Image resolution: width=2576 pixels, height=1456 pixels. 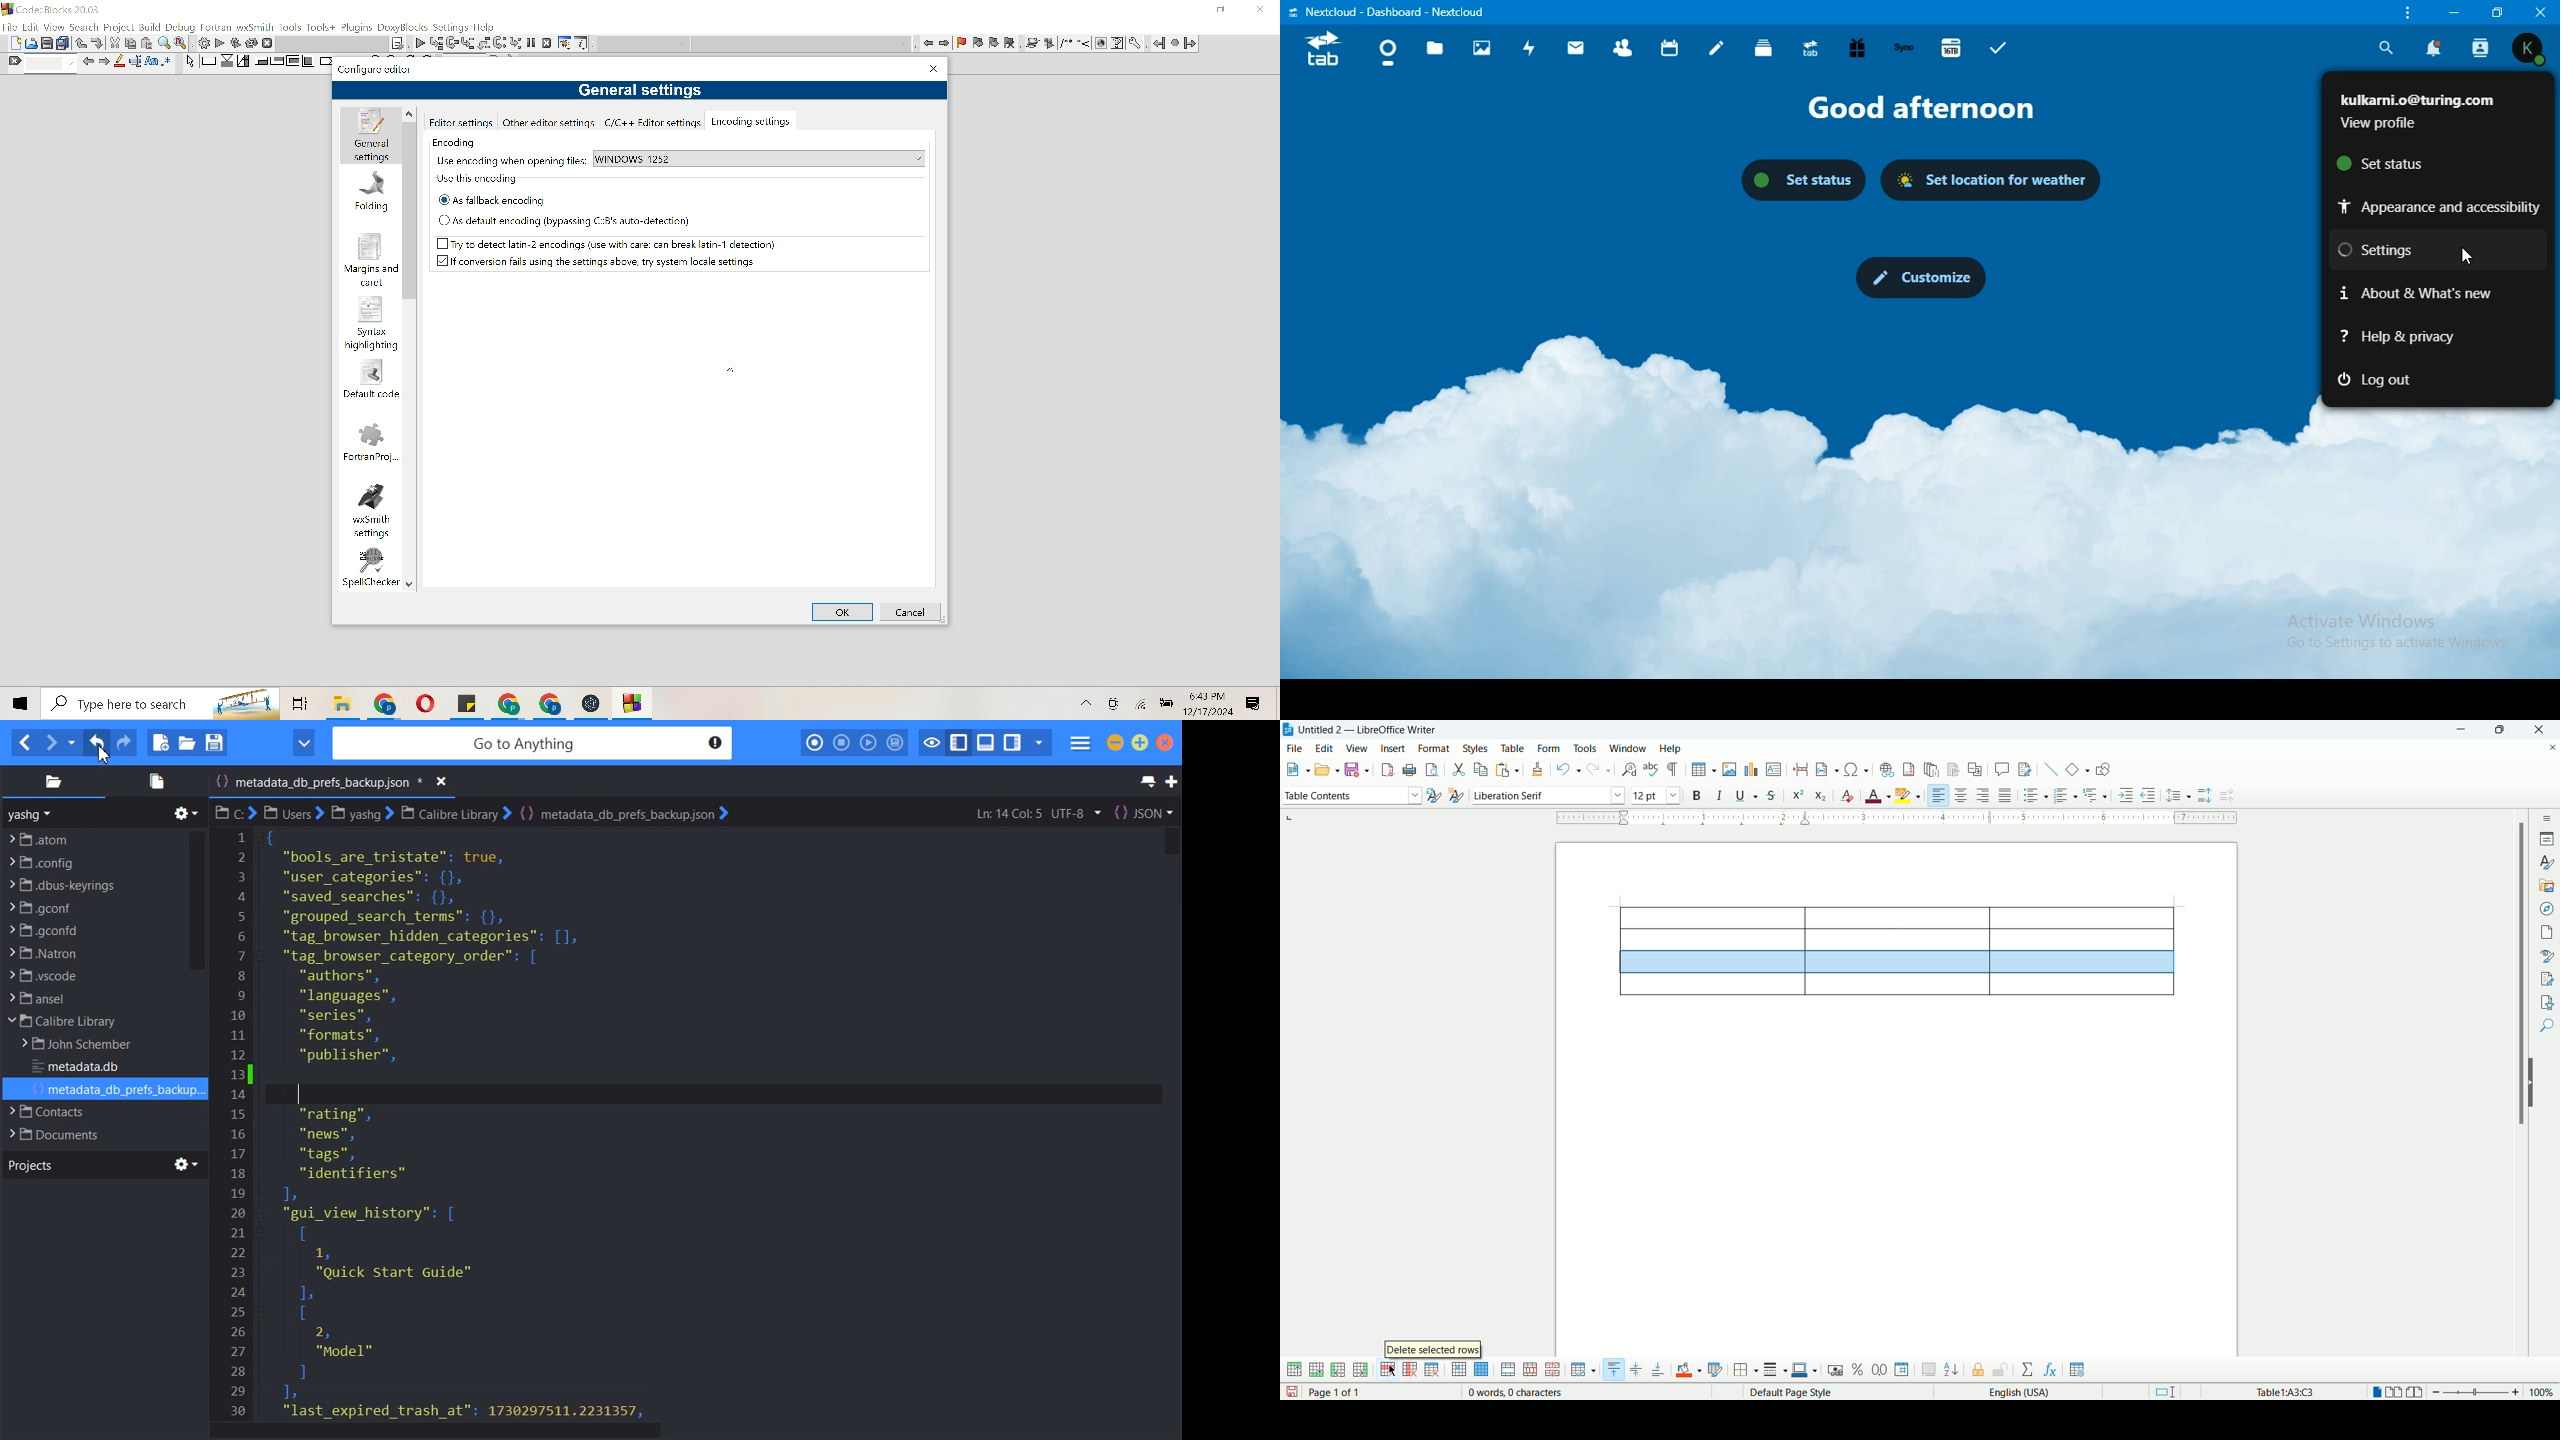 I want to click on hide, so click(x=2535, y=1098).